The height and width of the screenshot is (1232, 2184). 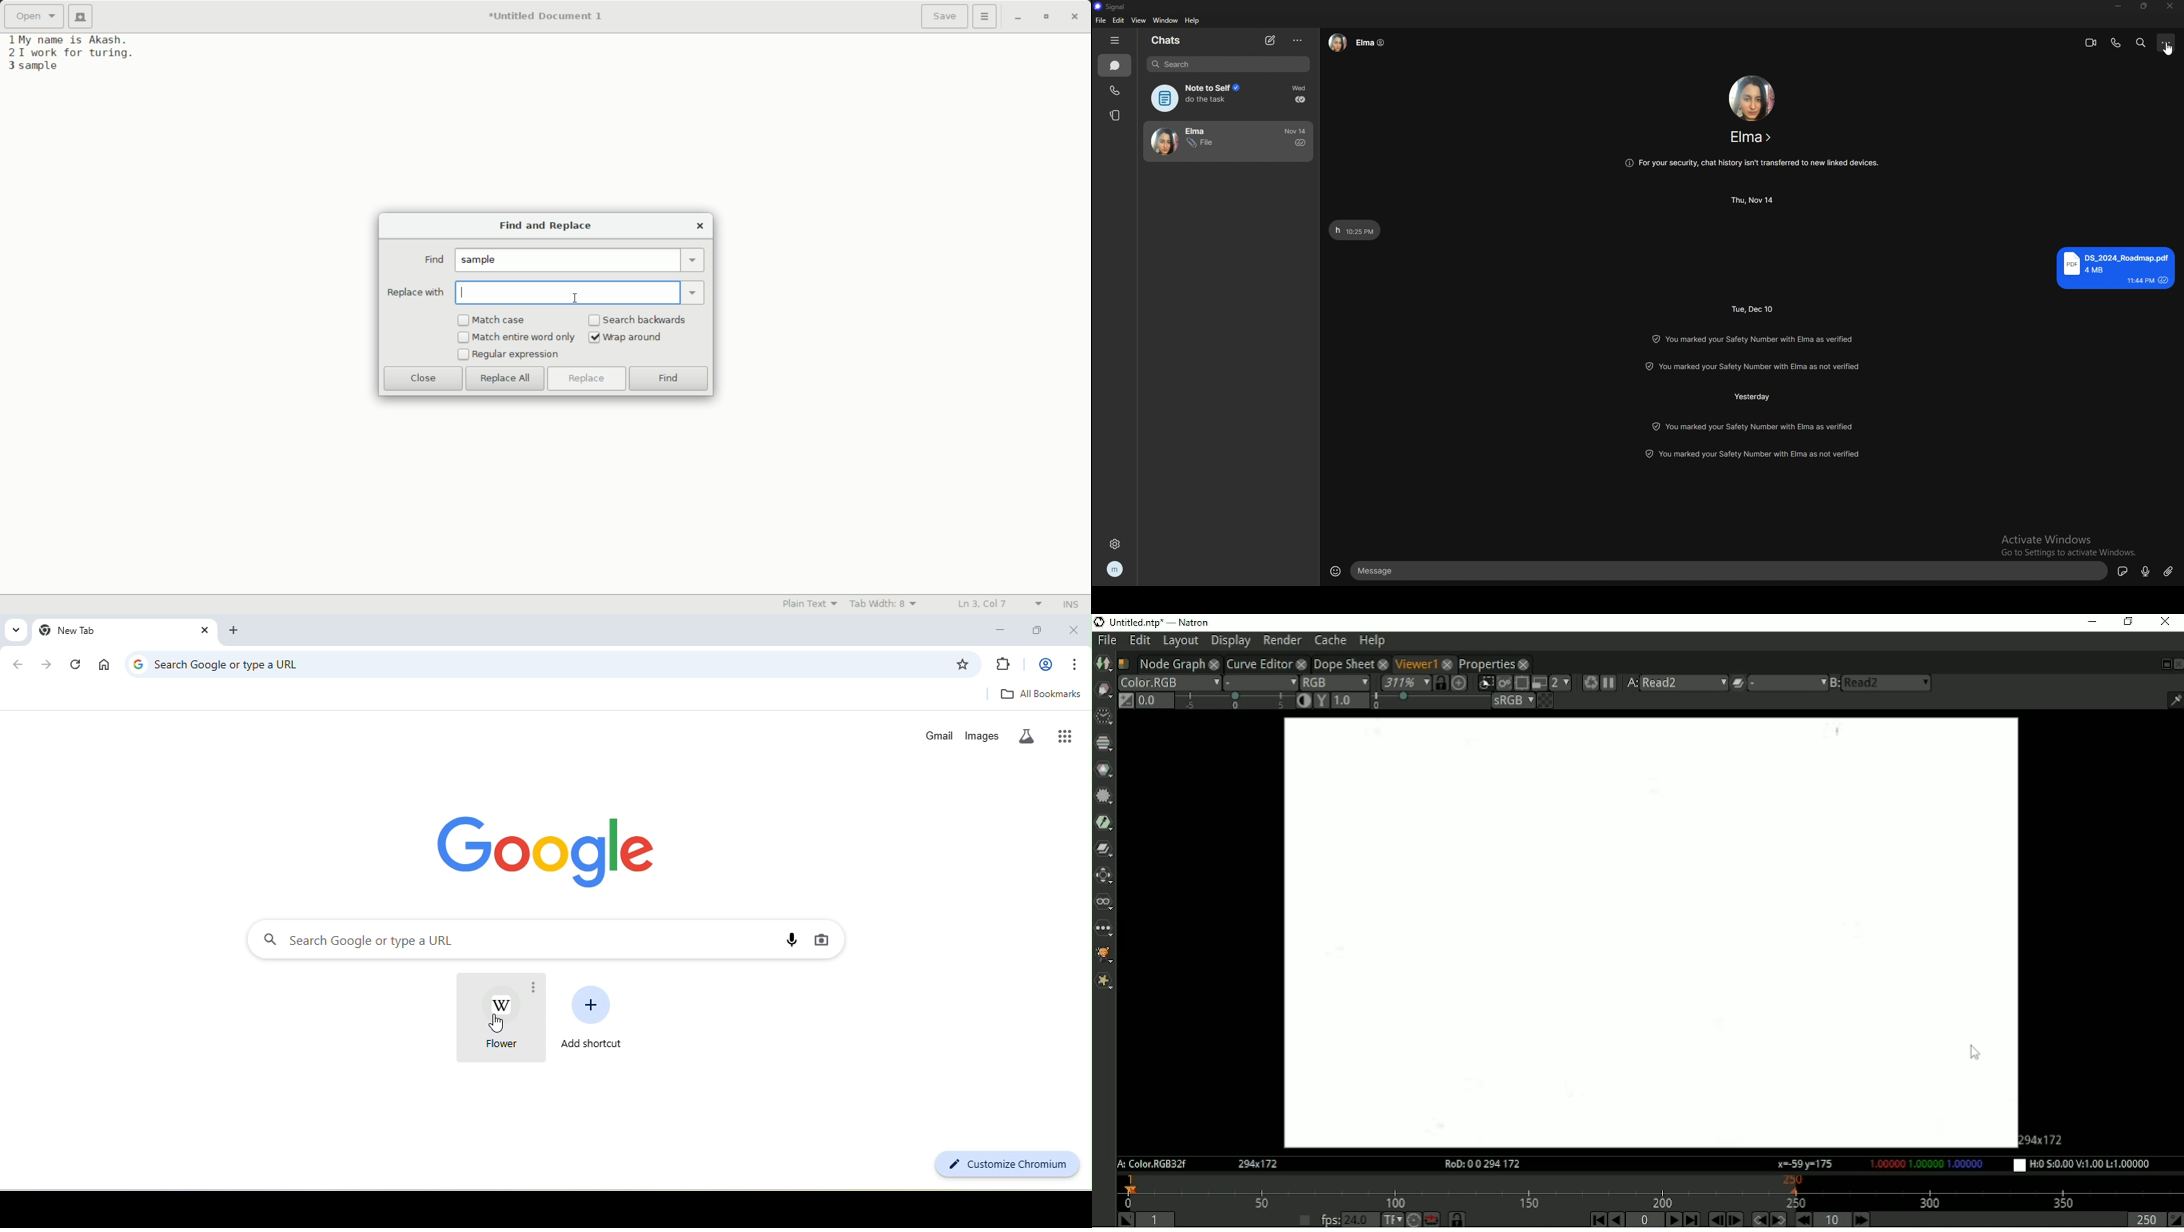 I want to click on new chat, so click(x=1270, y=40).